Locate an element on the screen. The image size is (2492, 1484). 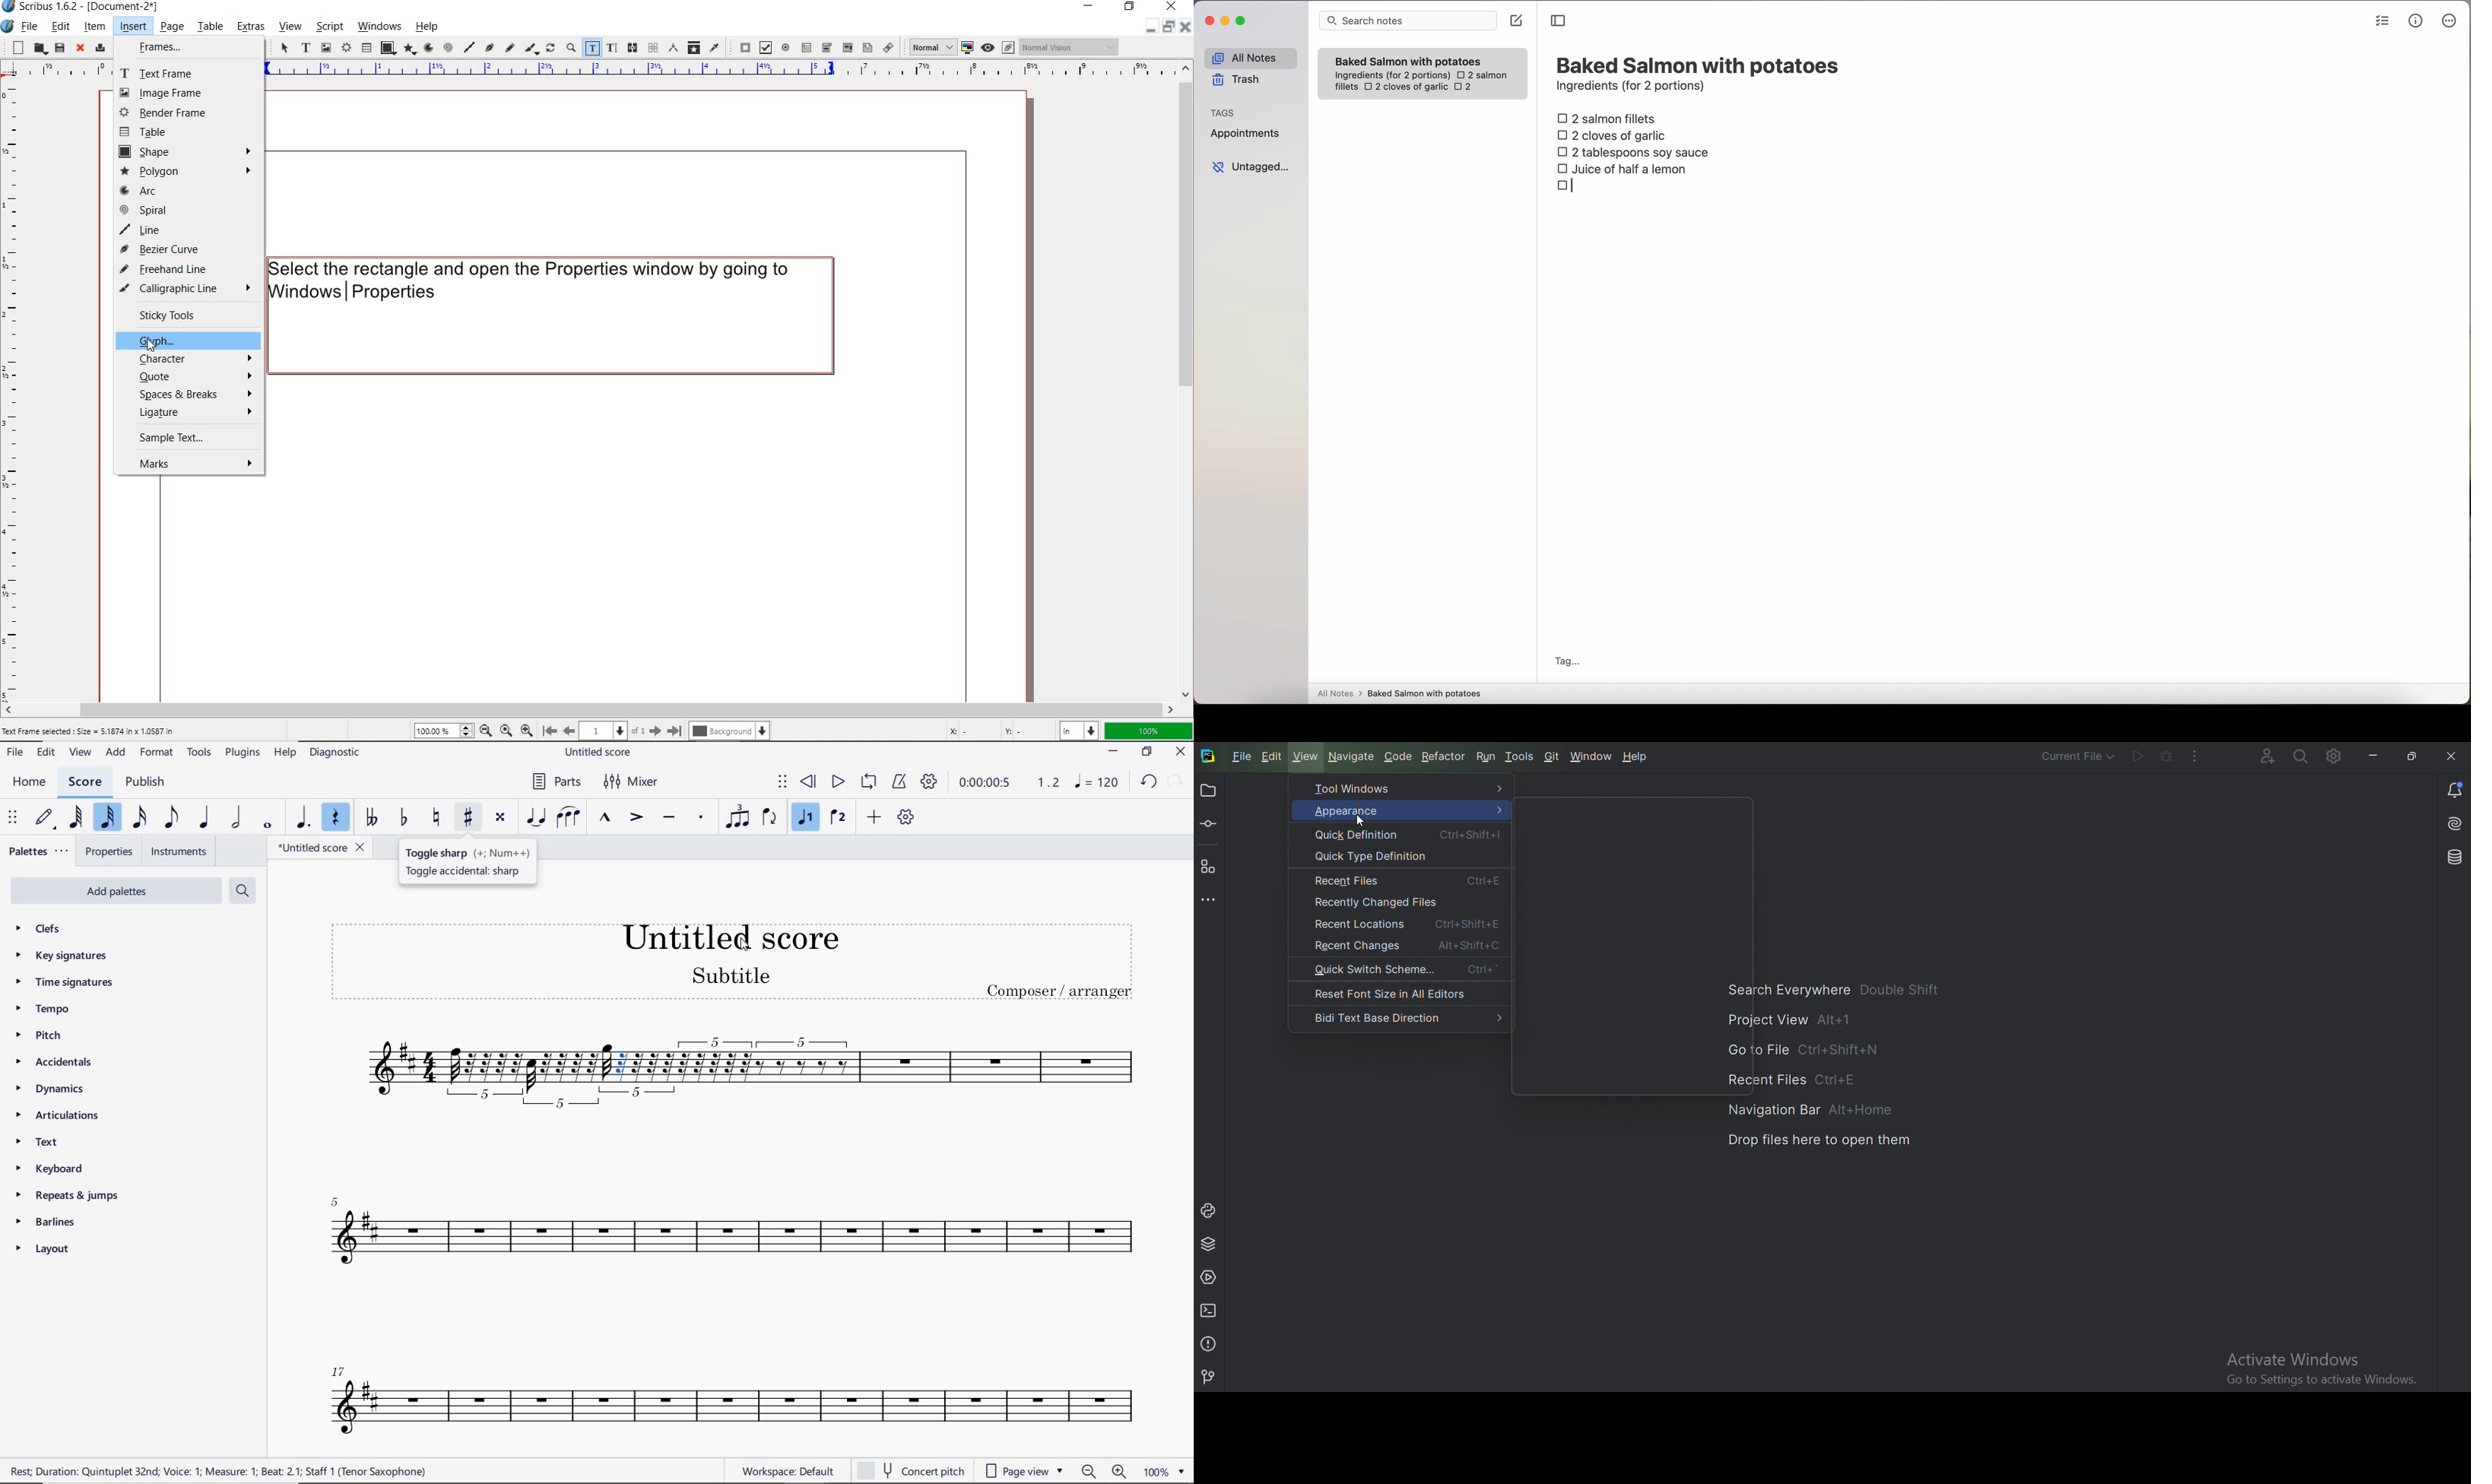
minimise is located at coordinates (1149, 28).